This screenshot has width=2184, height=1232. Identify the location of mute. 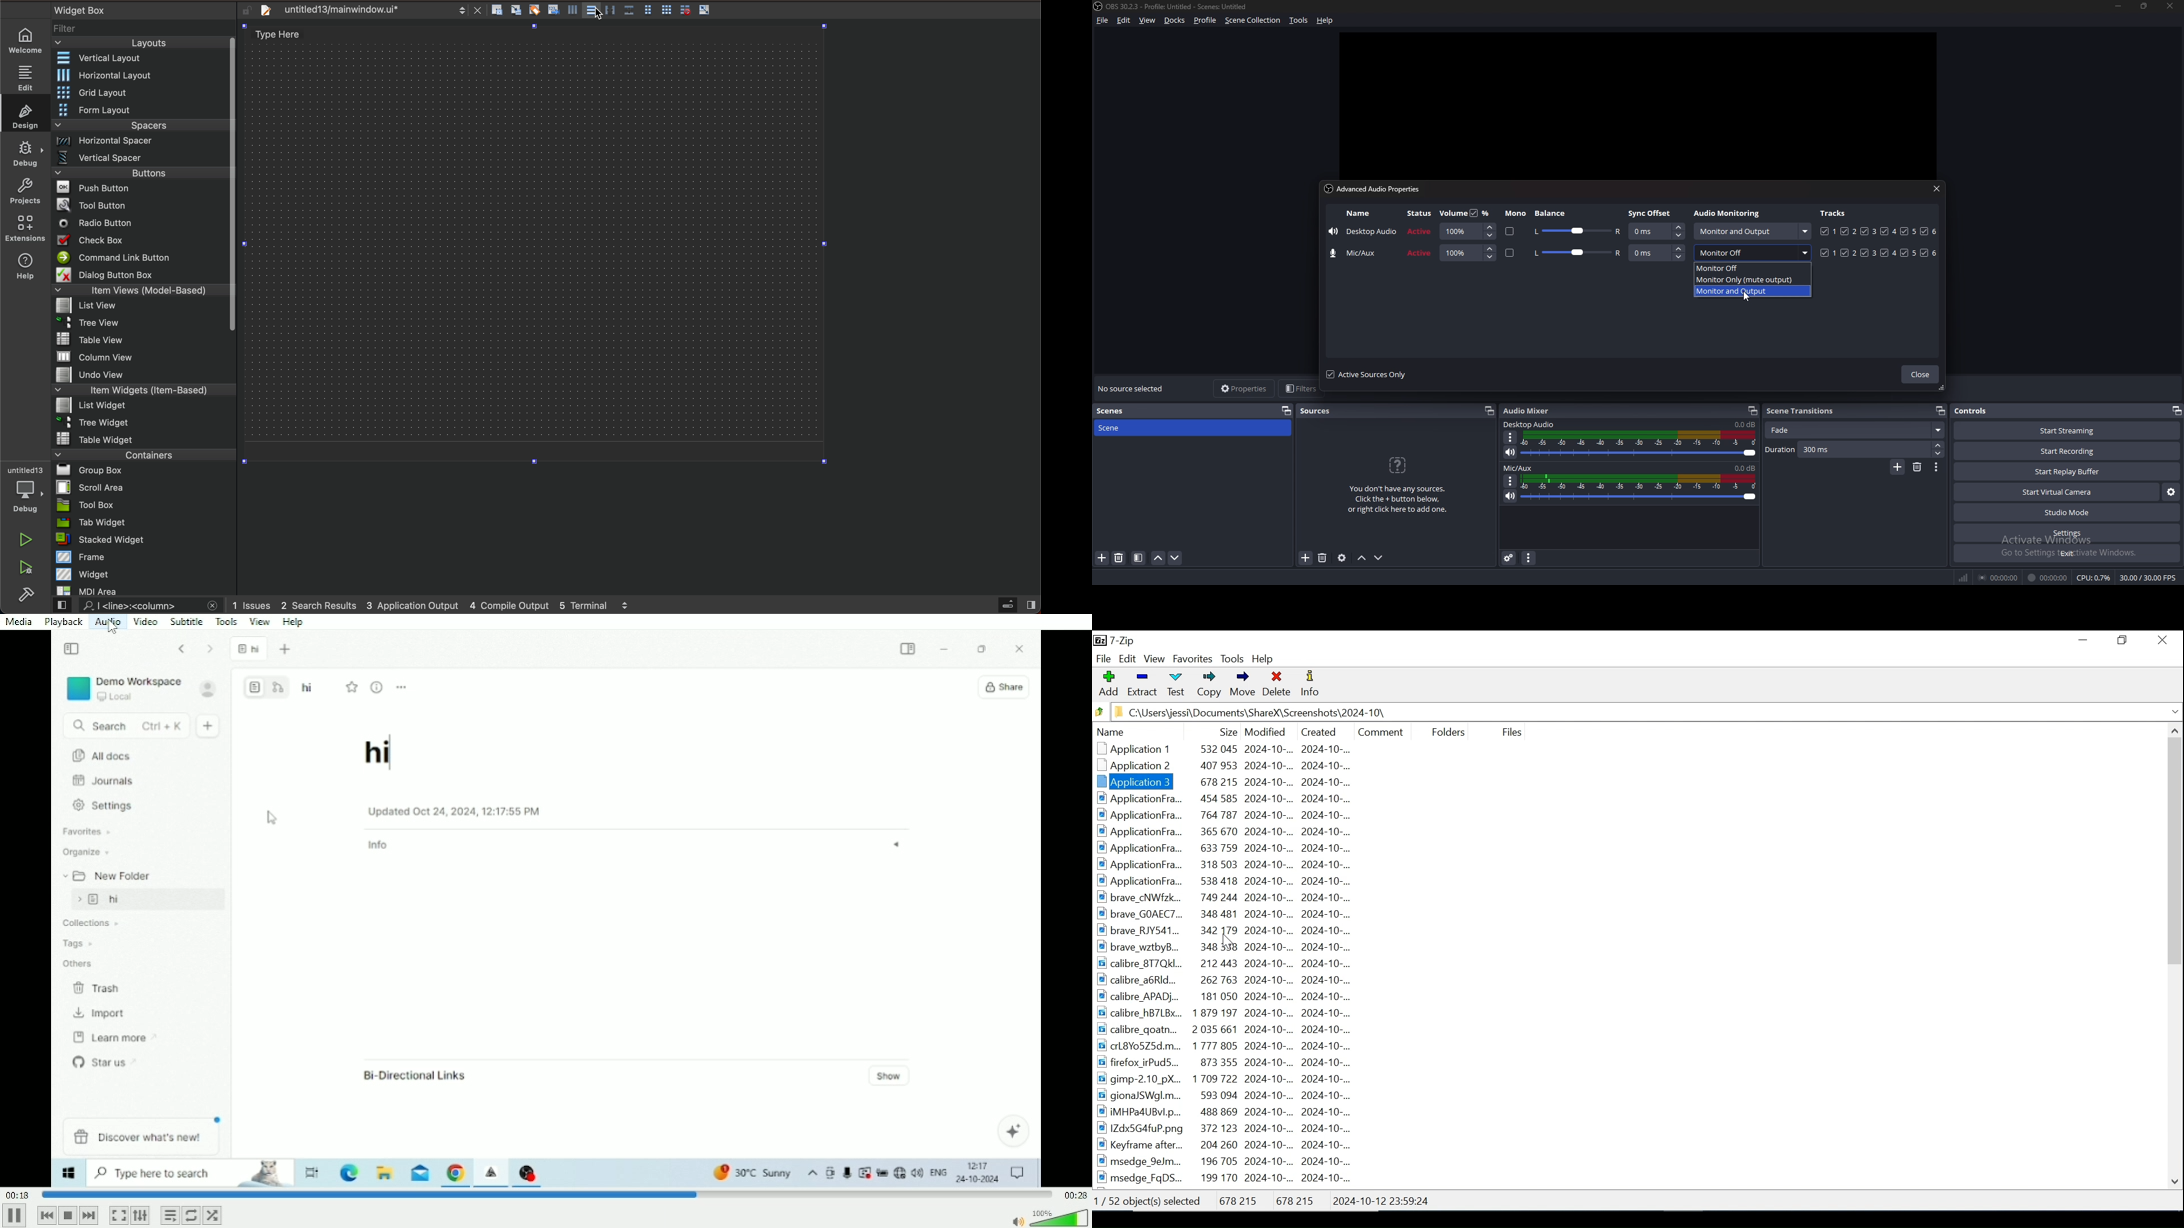
(1511, 497).